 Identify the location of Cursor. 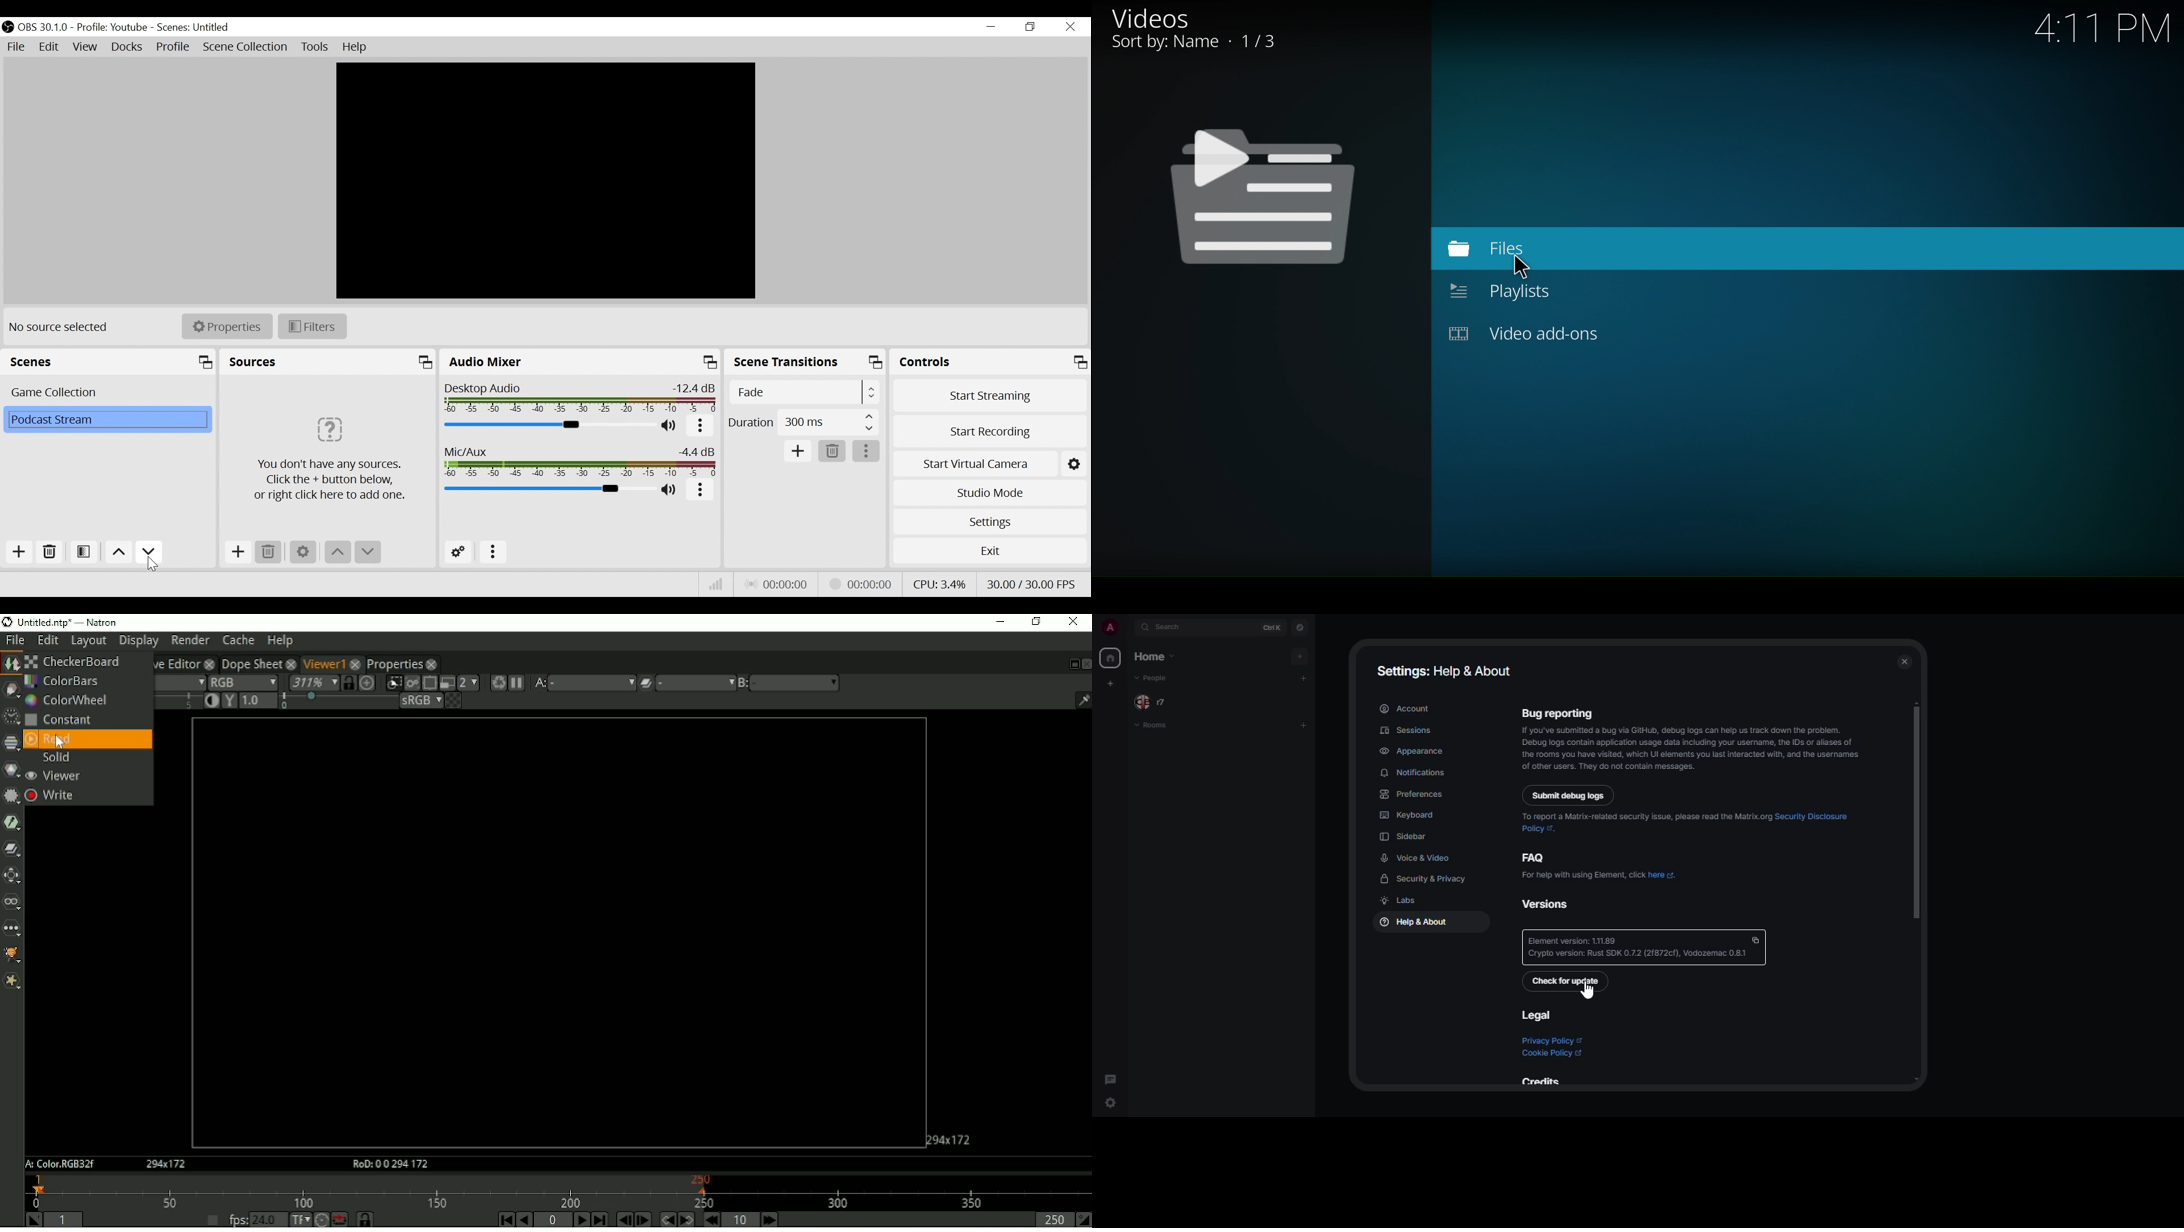
(153, 565).